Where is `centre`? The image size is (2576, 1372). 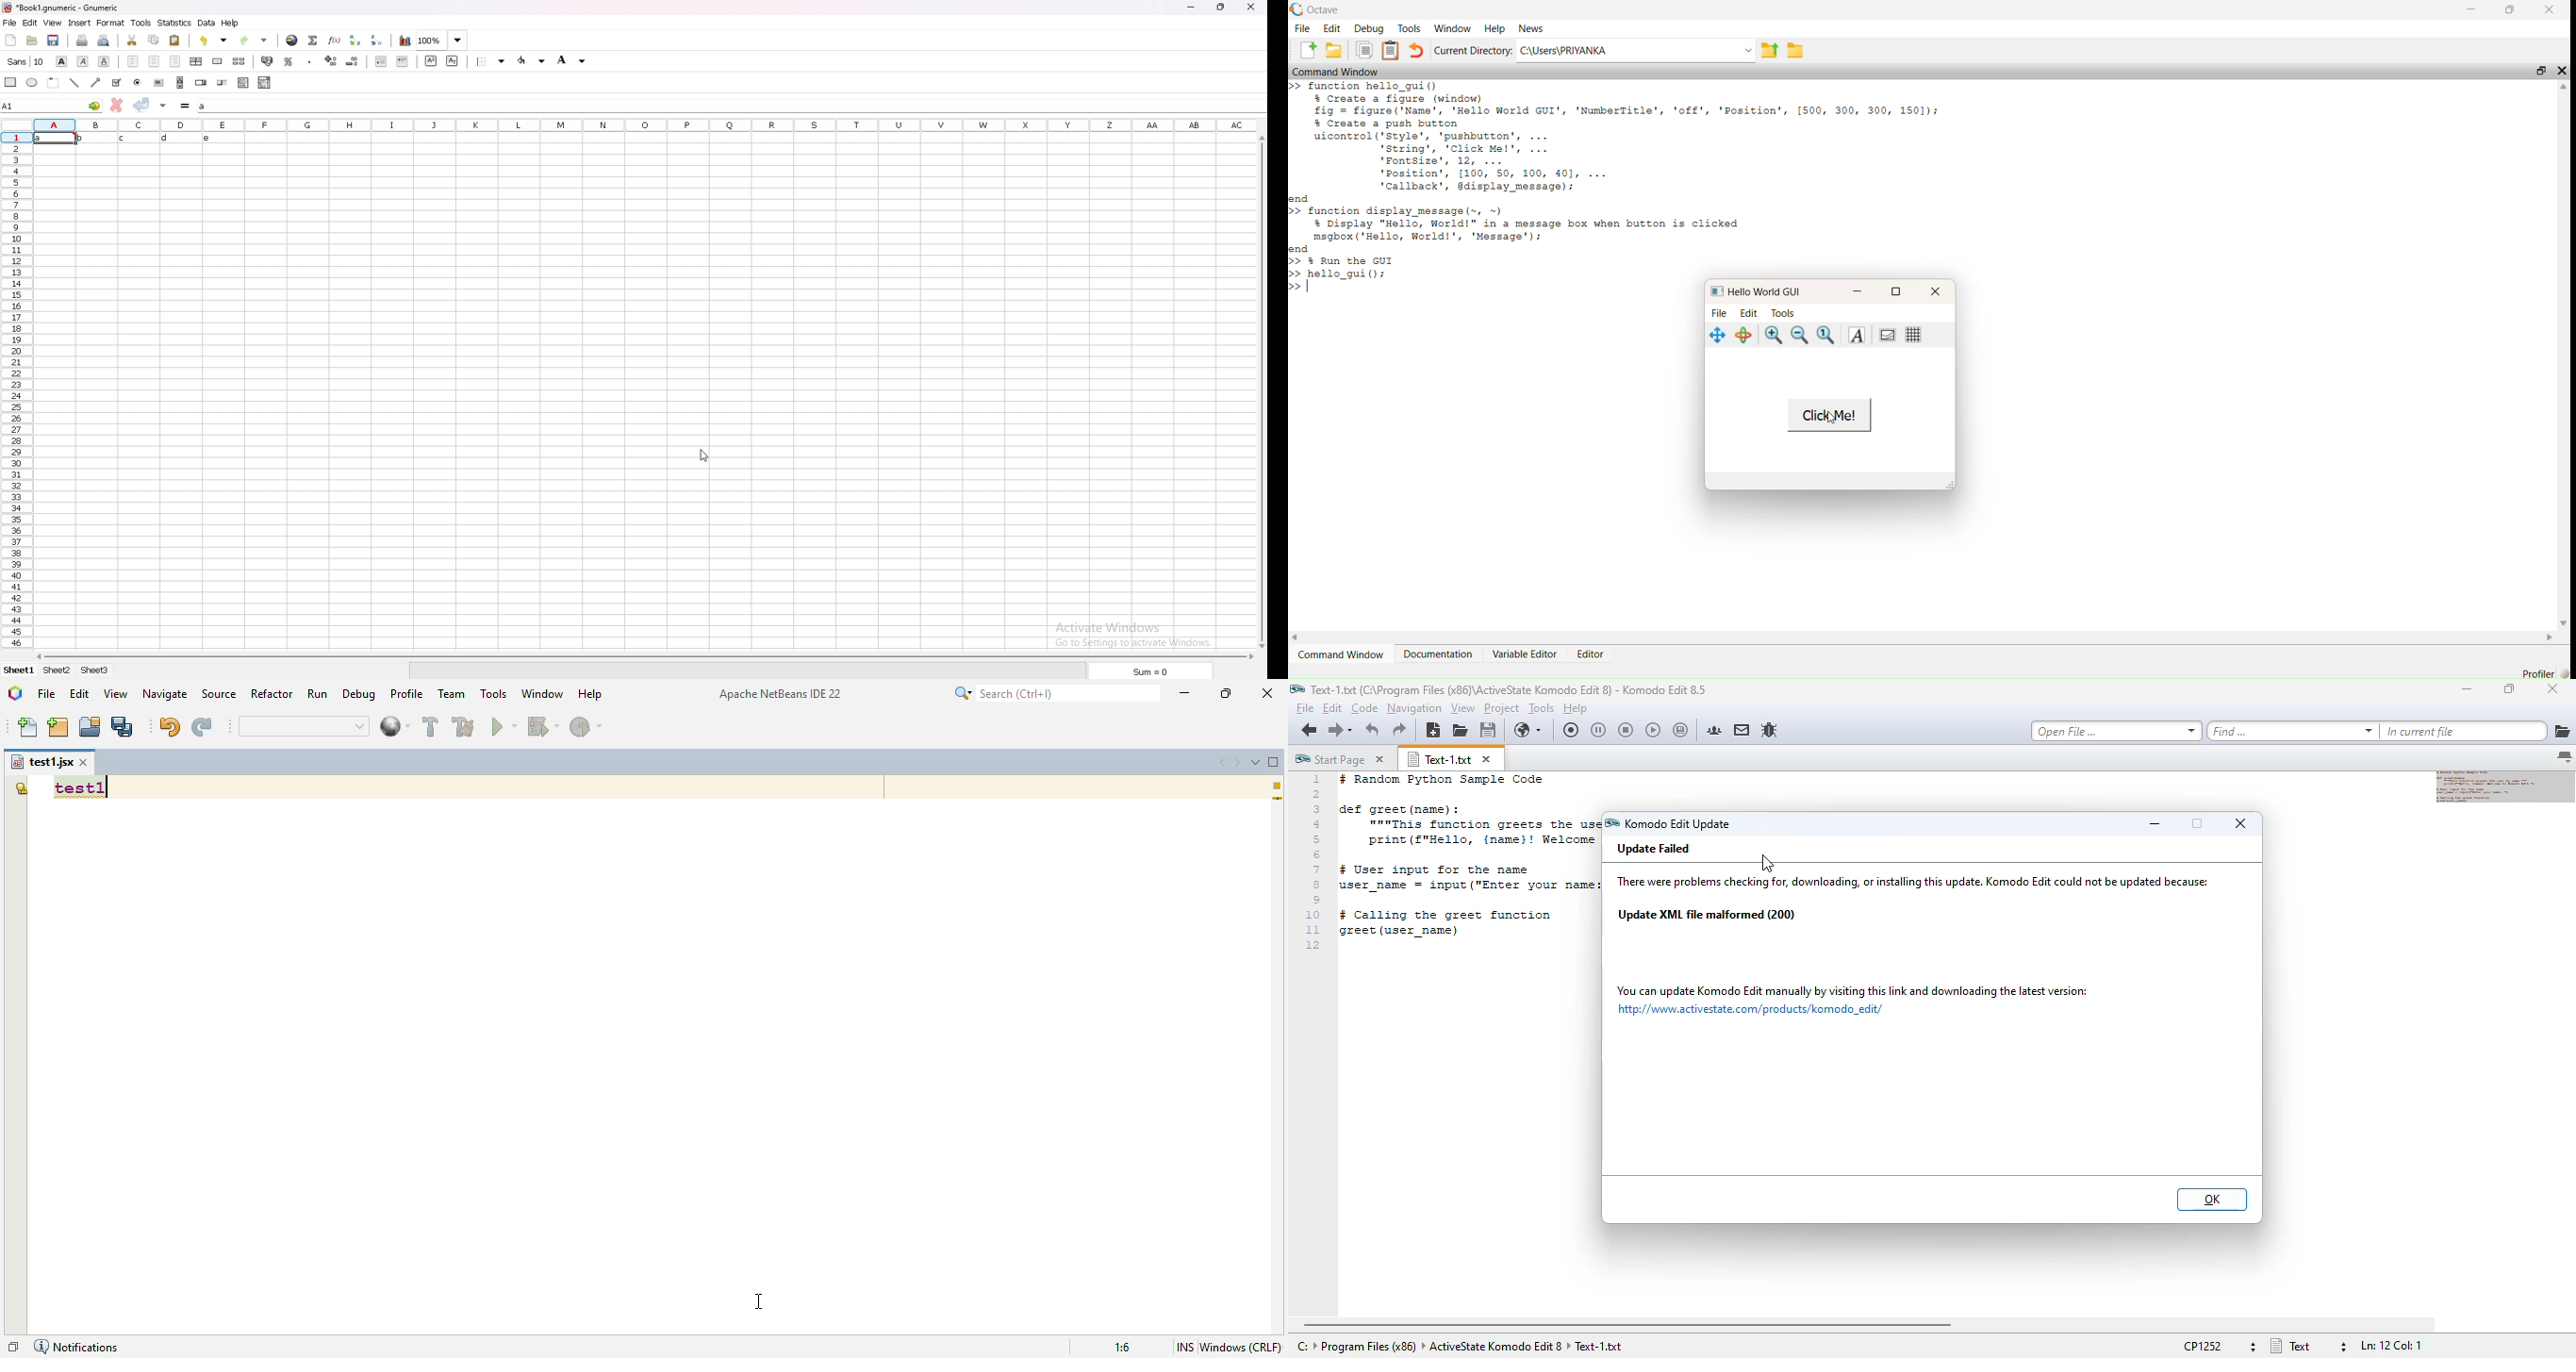
centre is located at coordinates (154, 61).